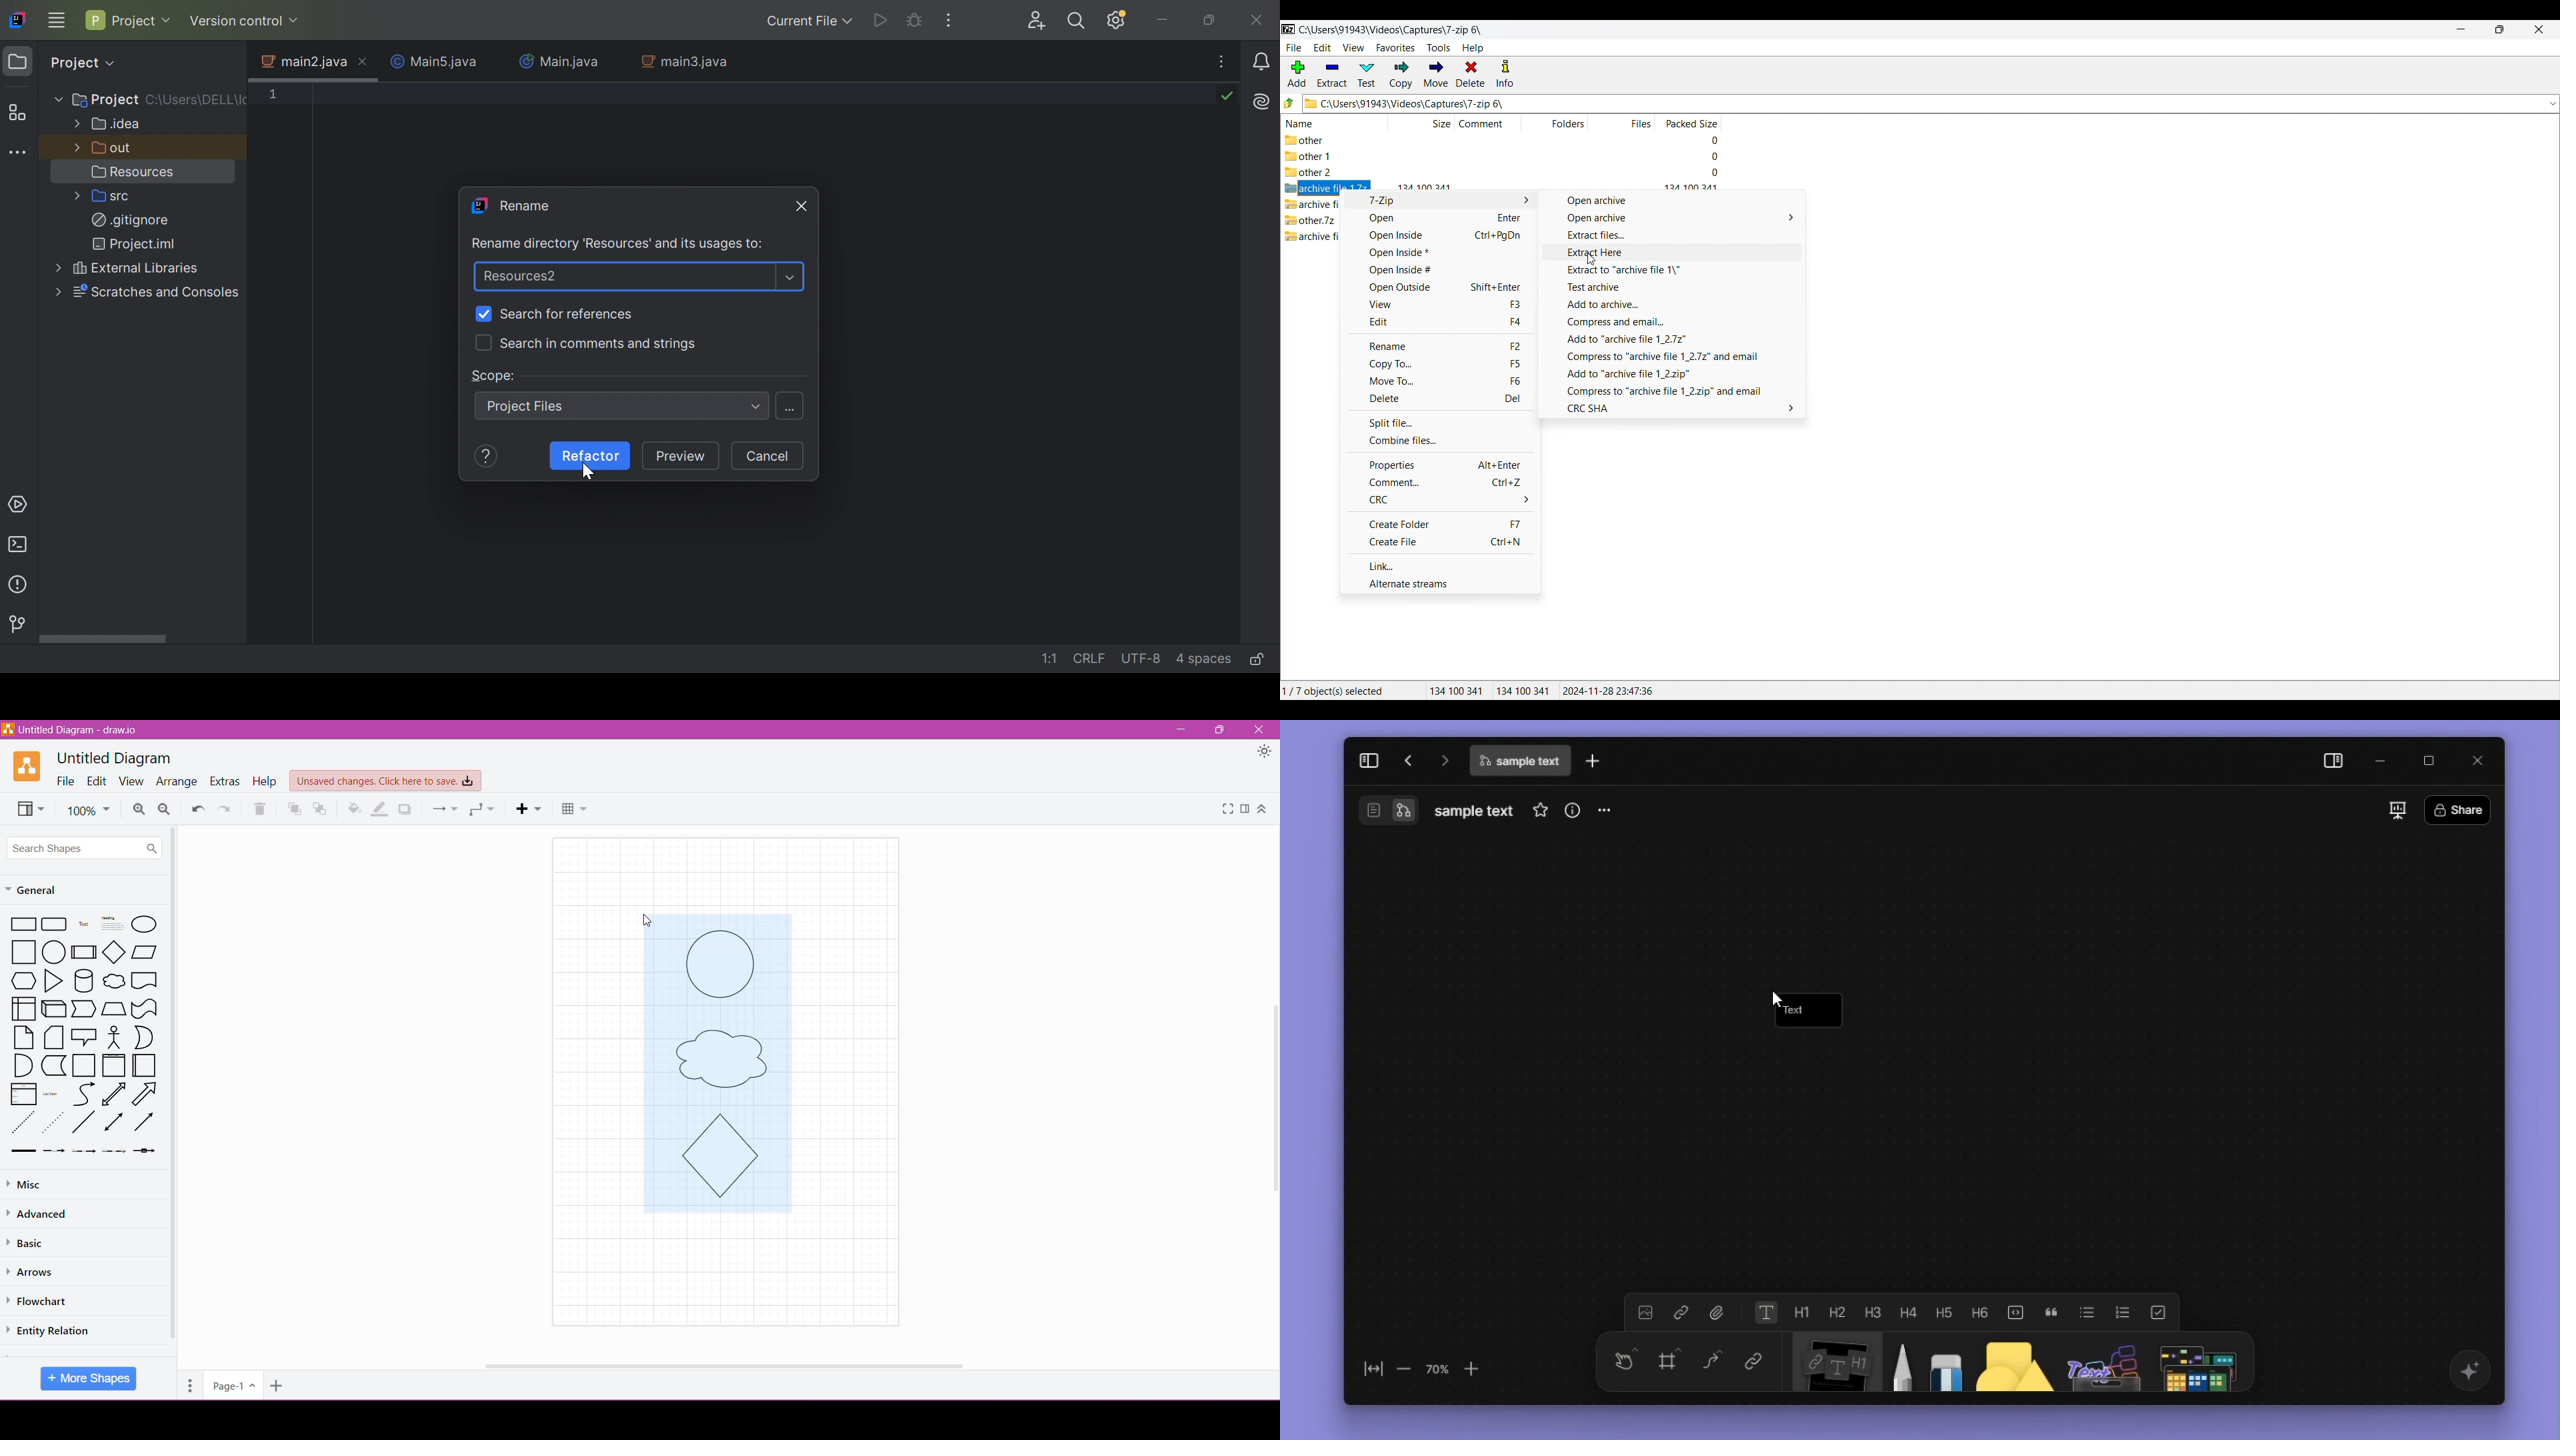  What do you see at coordinates (1298, 73) in the screenshot?
I see `Add` at bounding box center [1298, 73].